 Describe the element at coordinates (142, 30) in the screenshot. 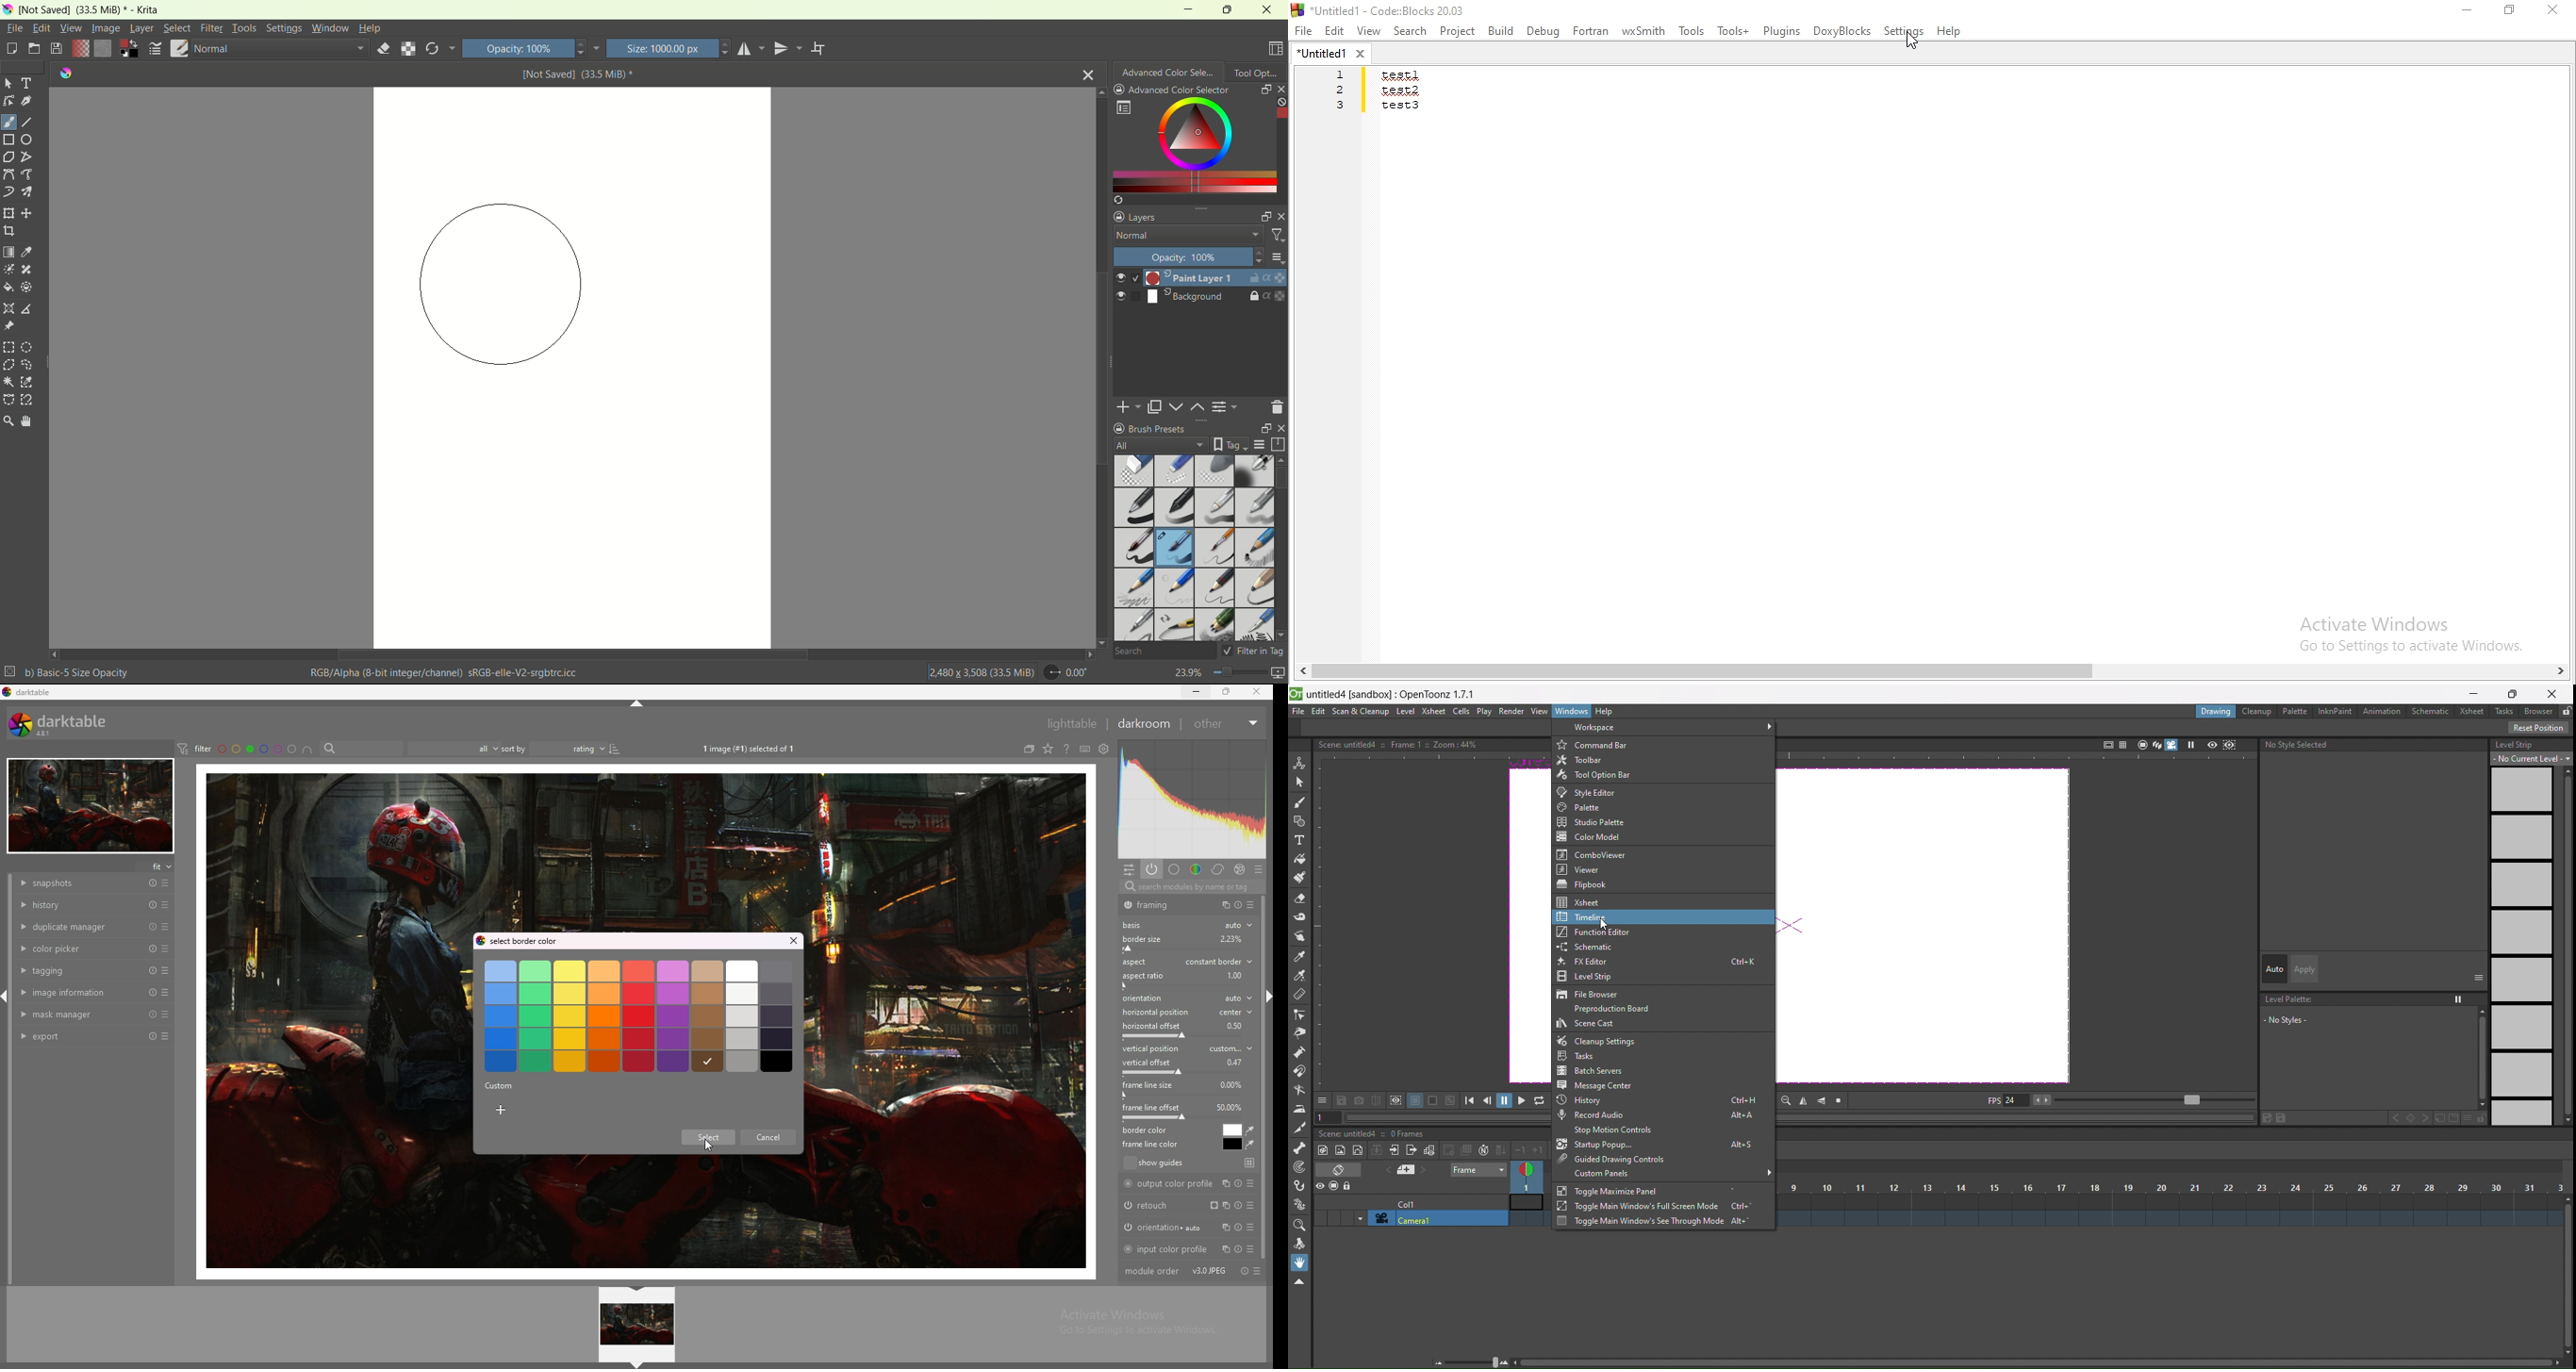

I see `layer` at that location.